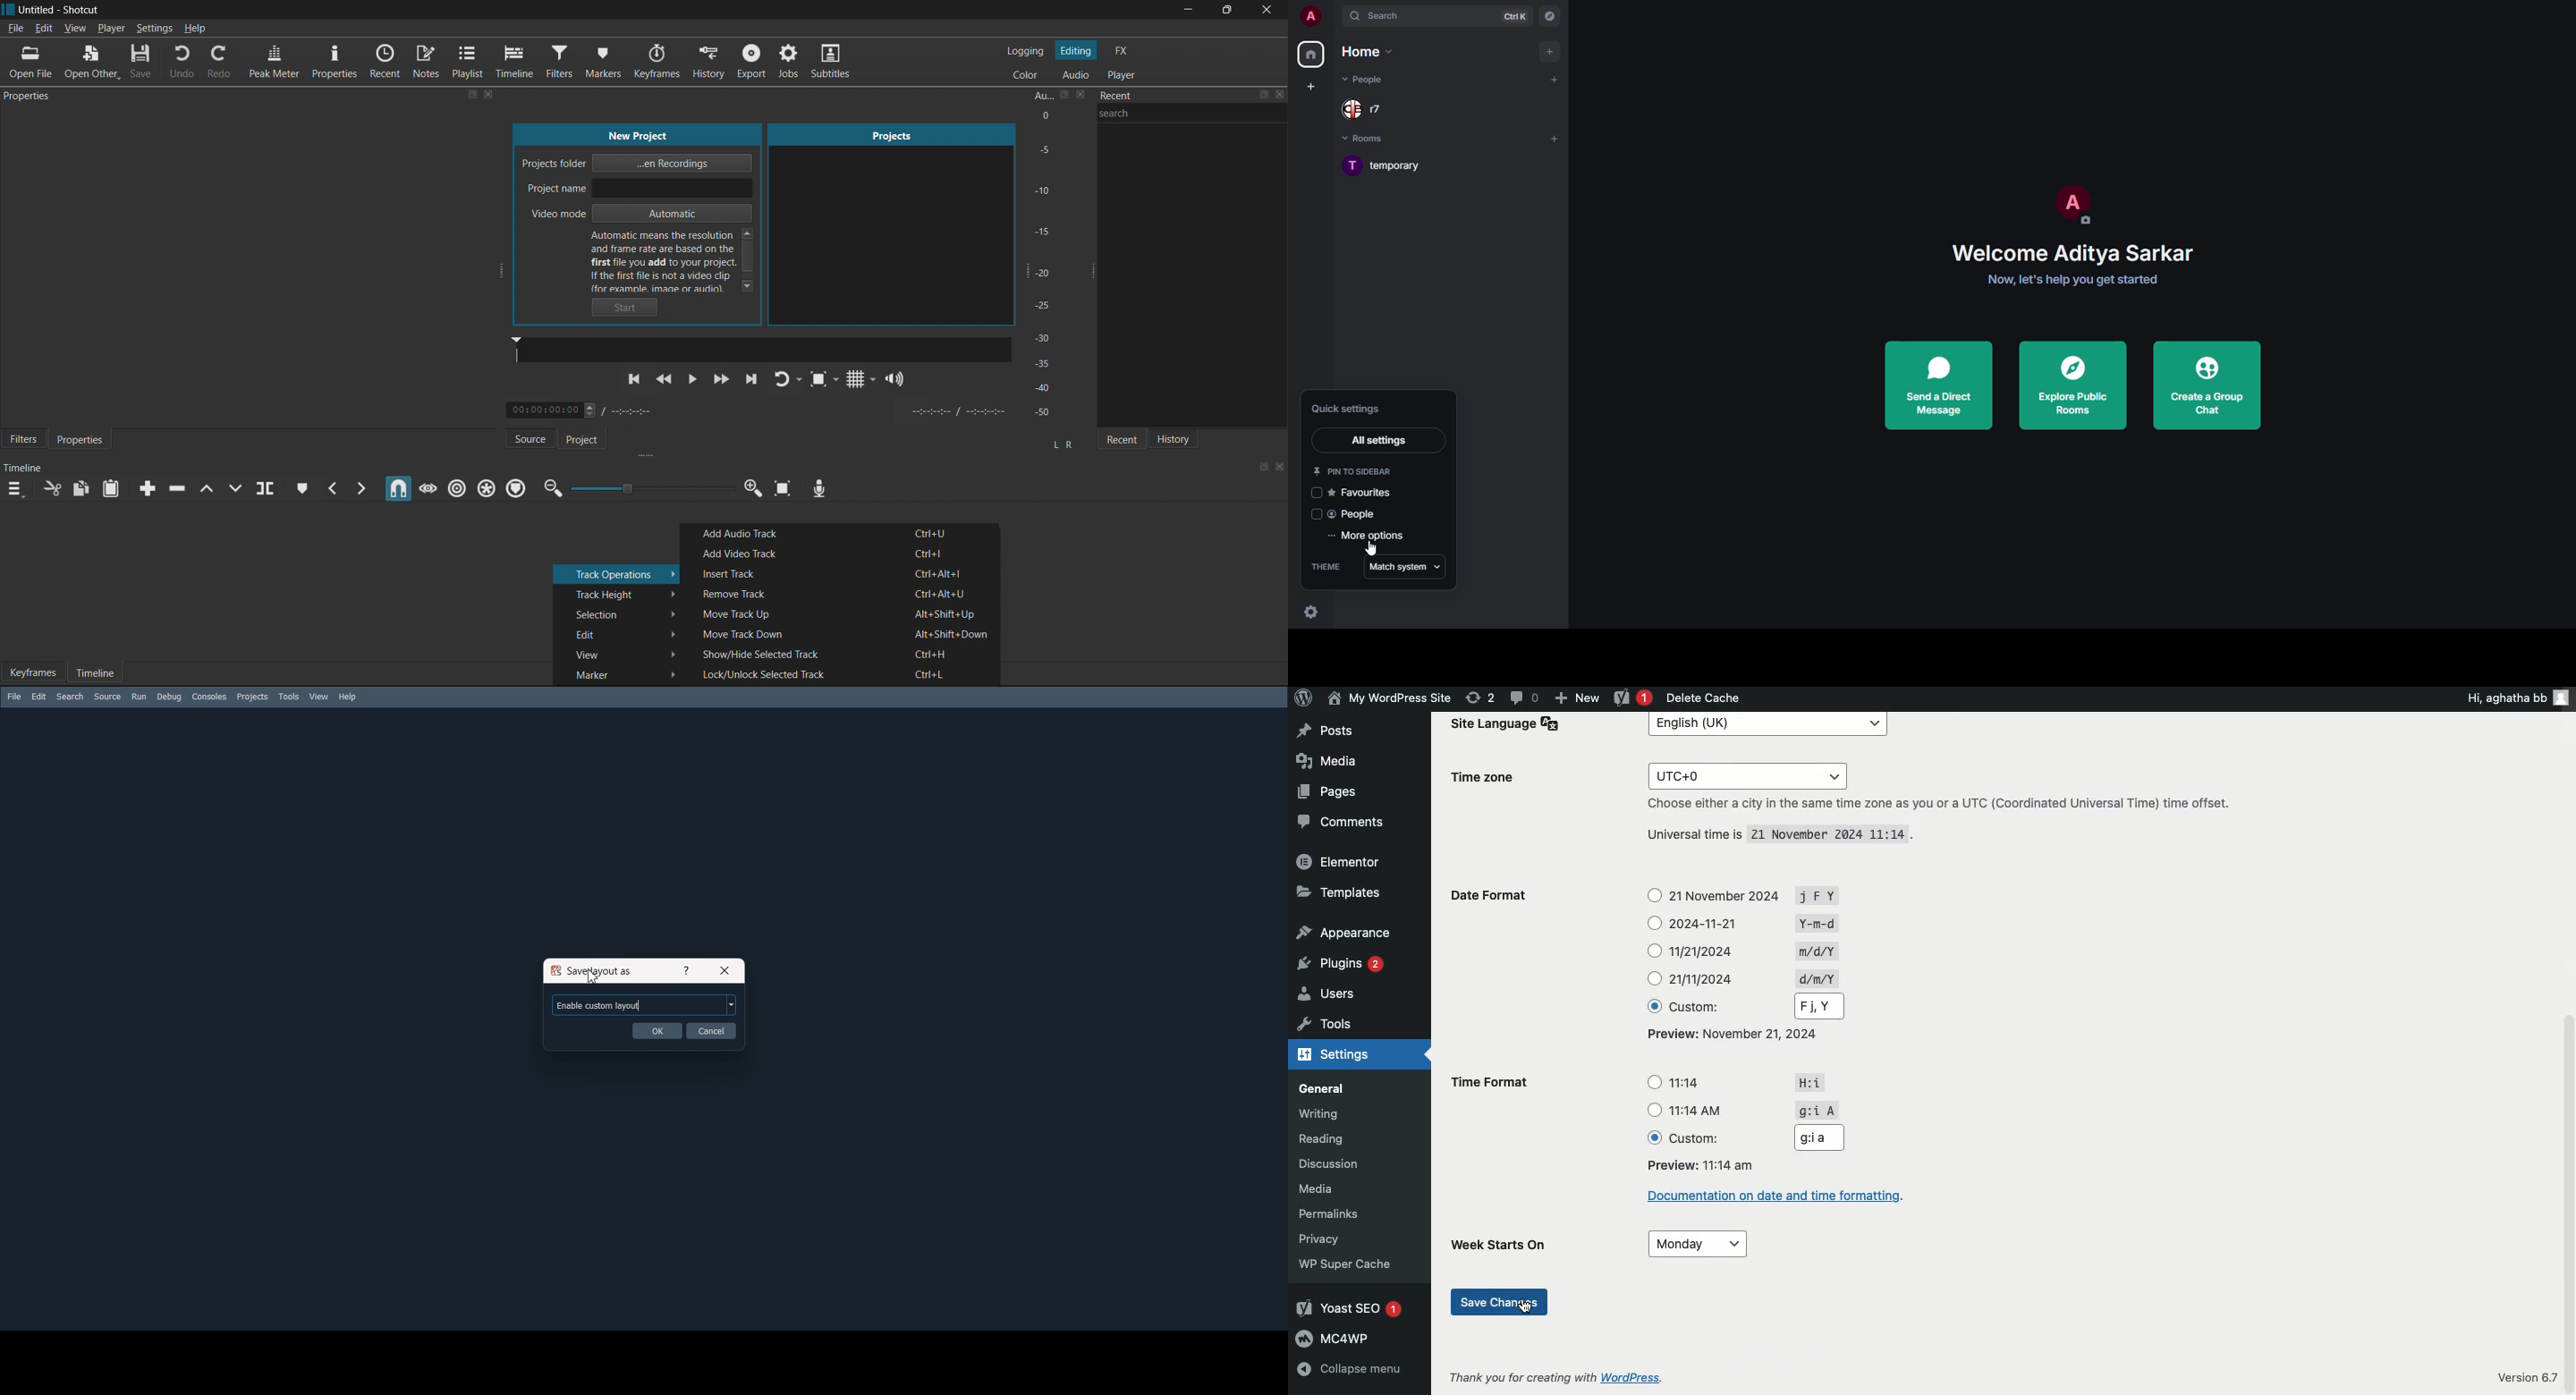 This screenshot has height=1400, width=2576. I want to click on theme, so click(1326, 567).